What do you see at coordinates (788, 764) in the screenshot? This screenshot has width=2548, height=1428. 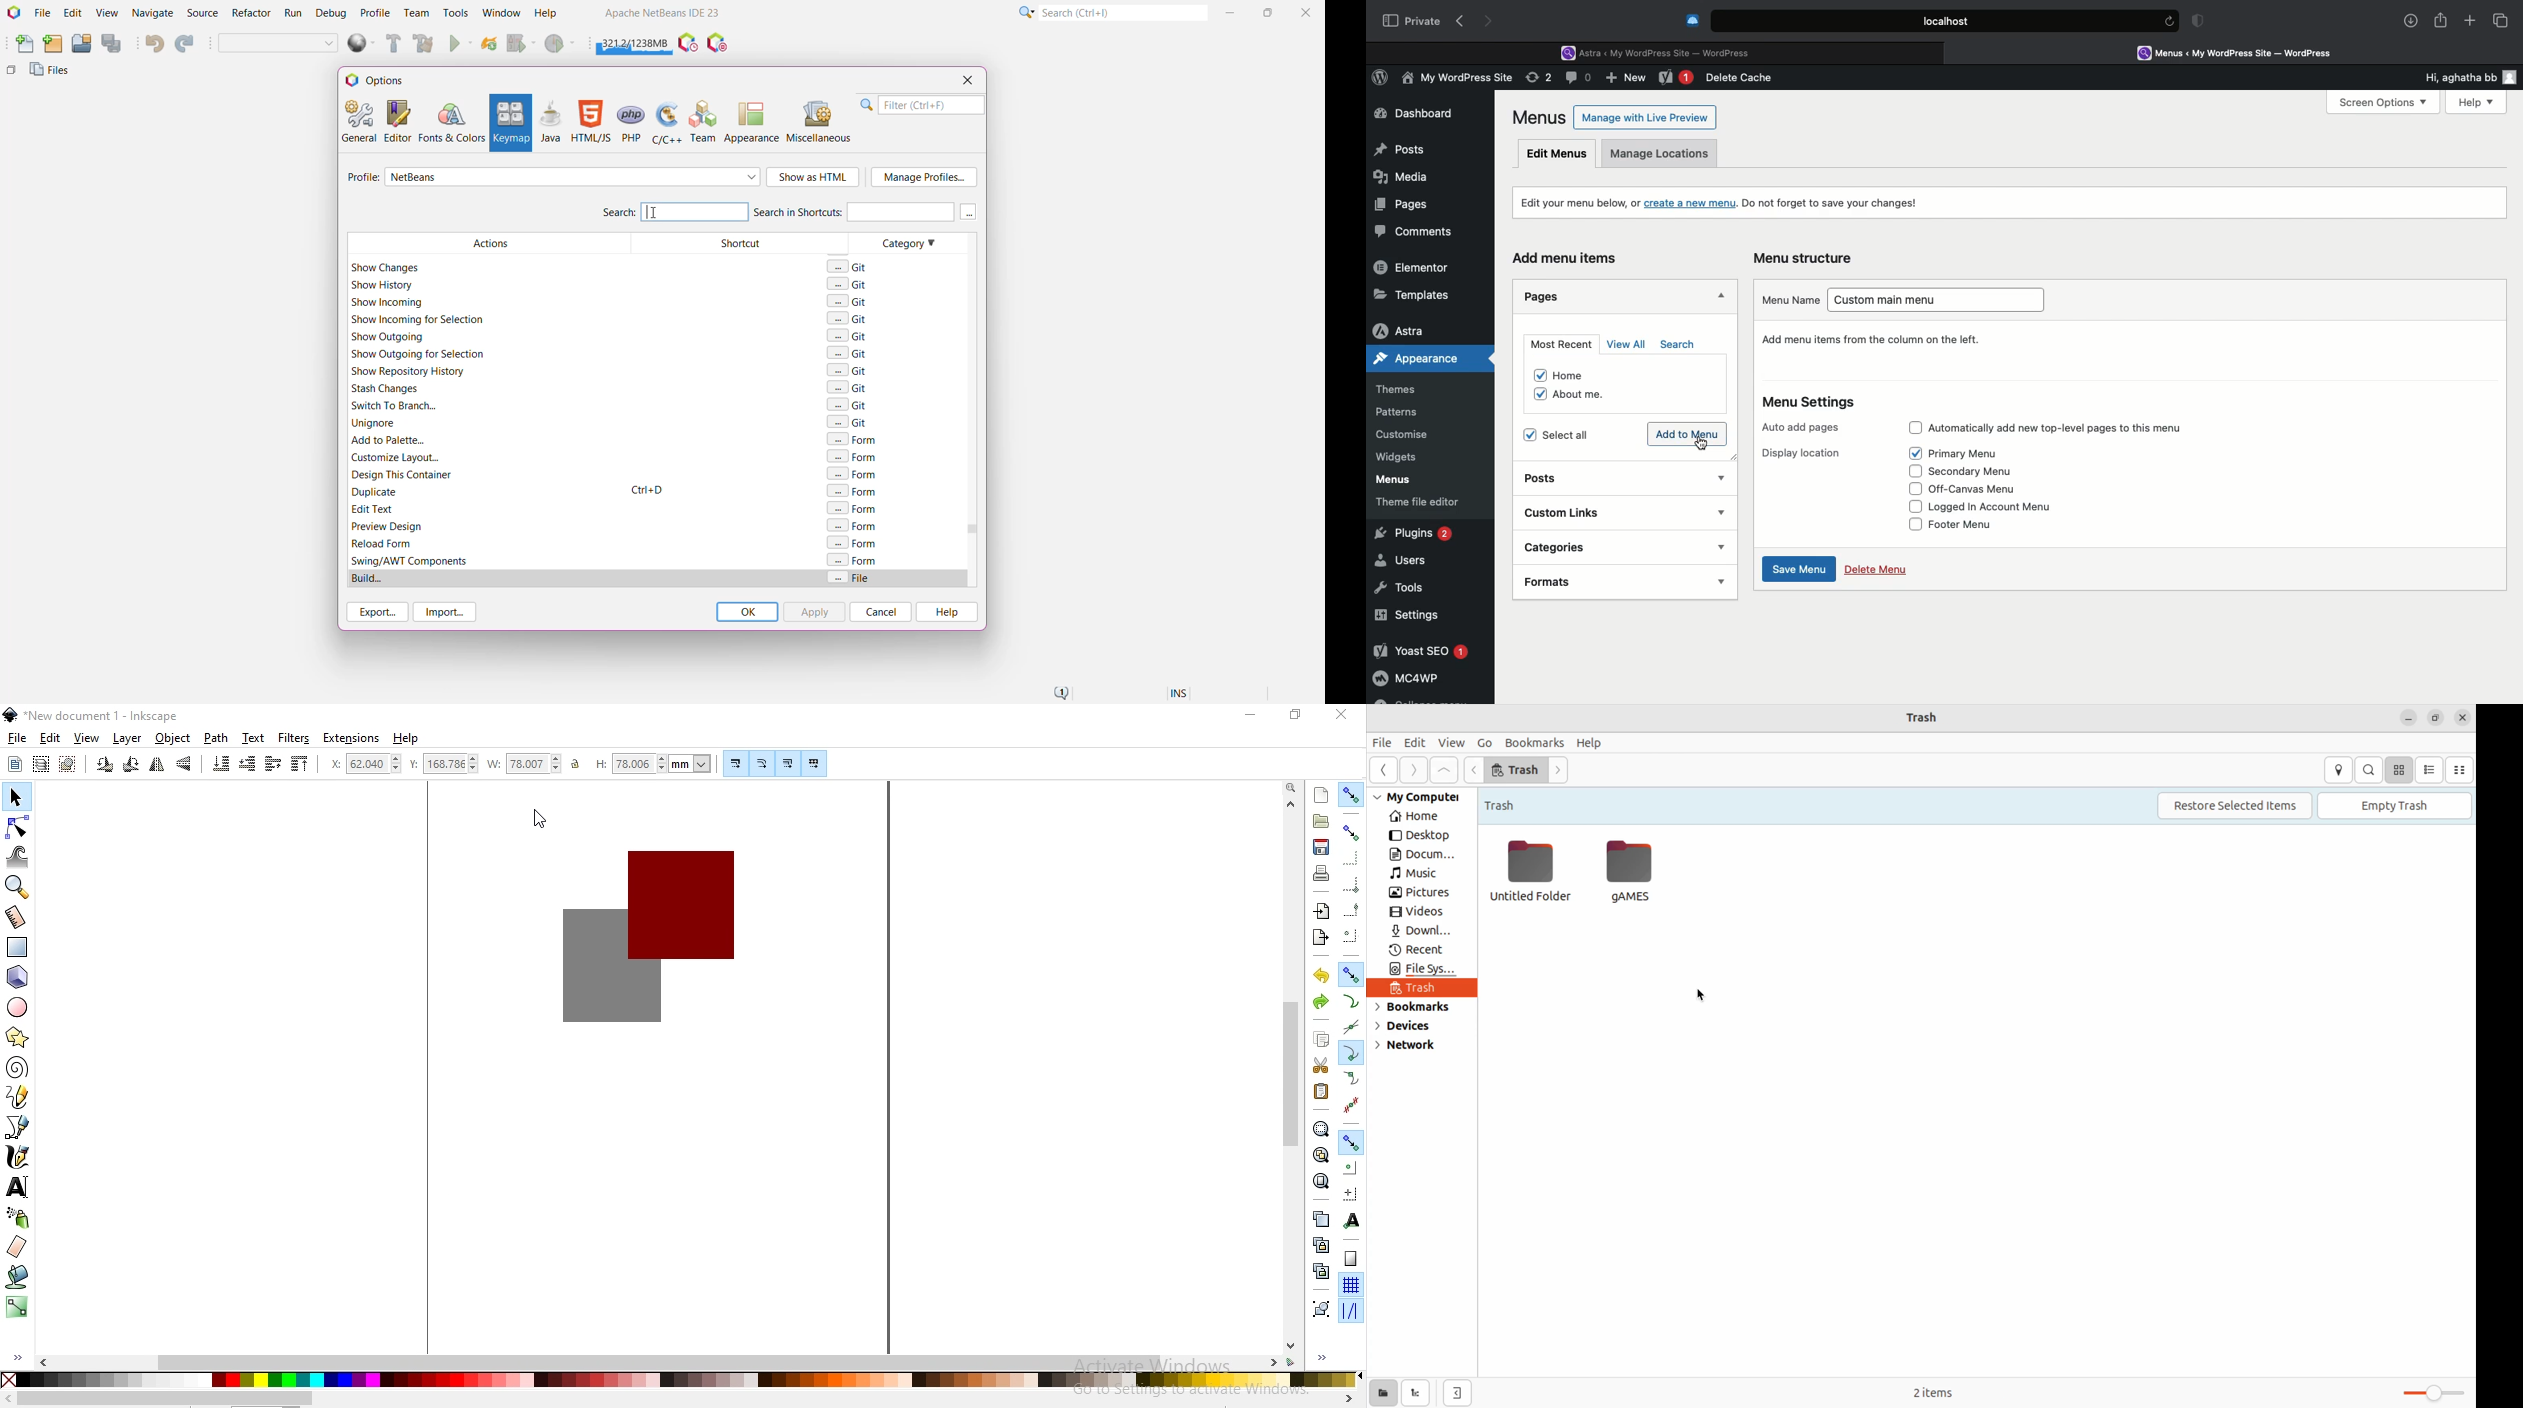 I see `move gradient along with objects` at bounding box center [788, 764].